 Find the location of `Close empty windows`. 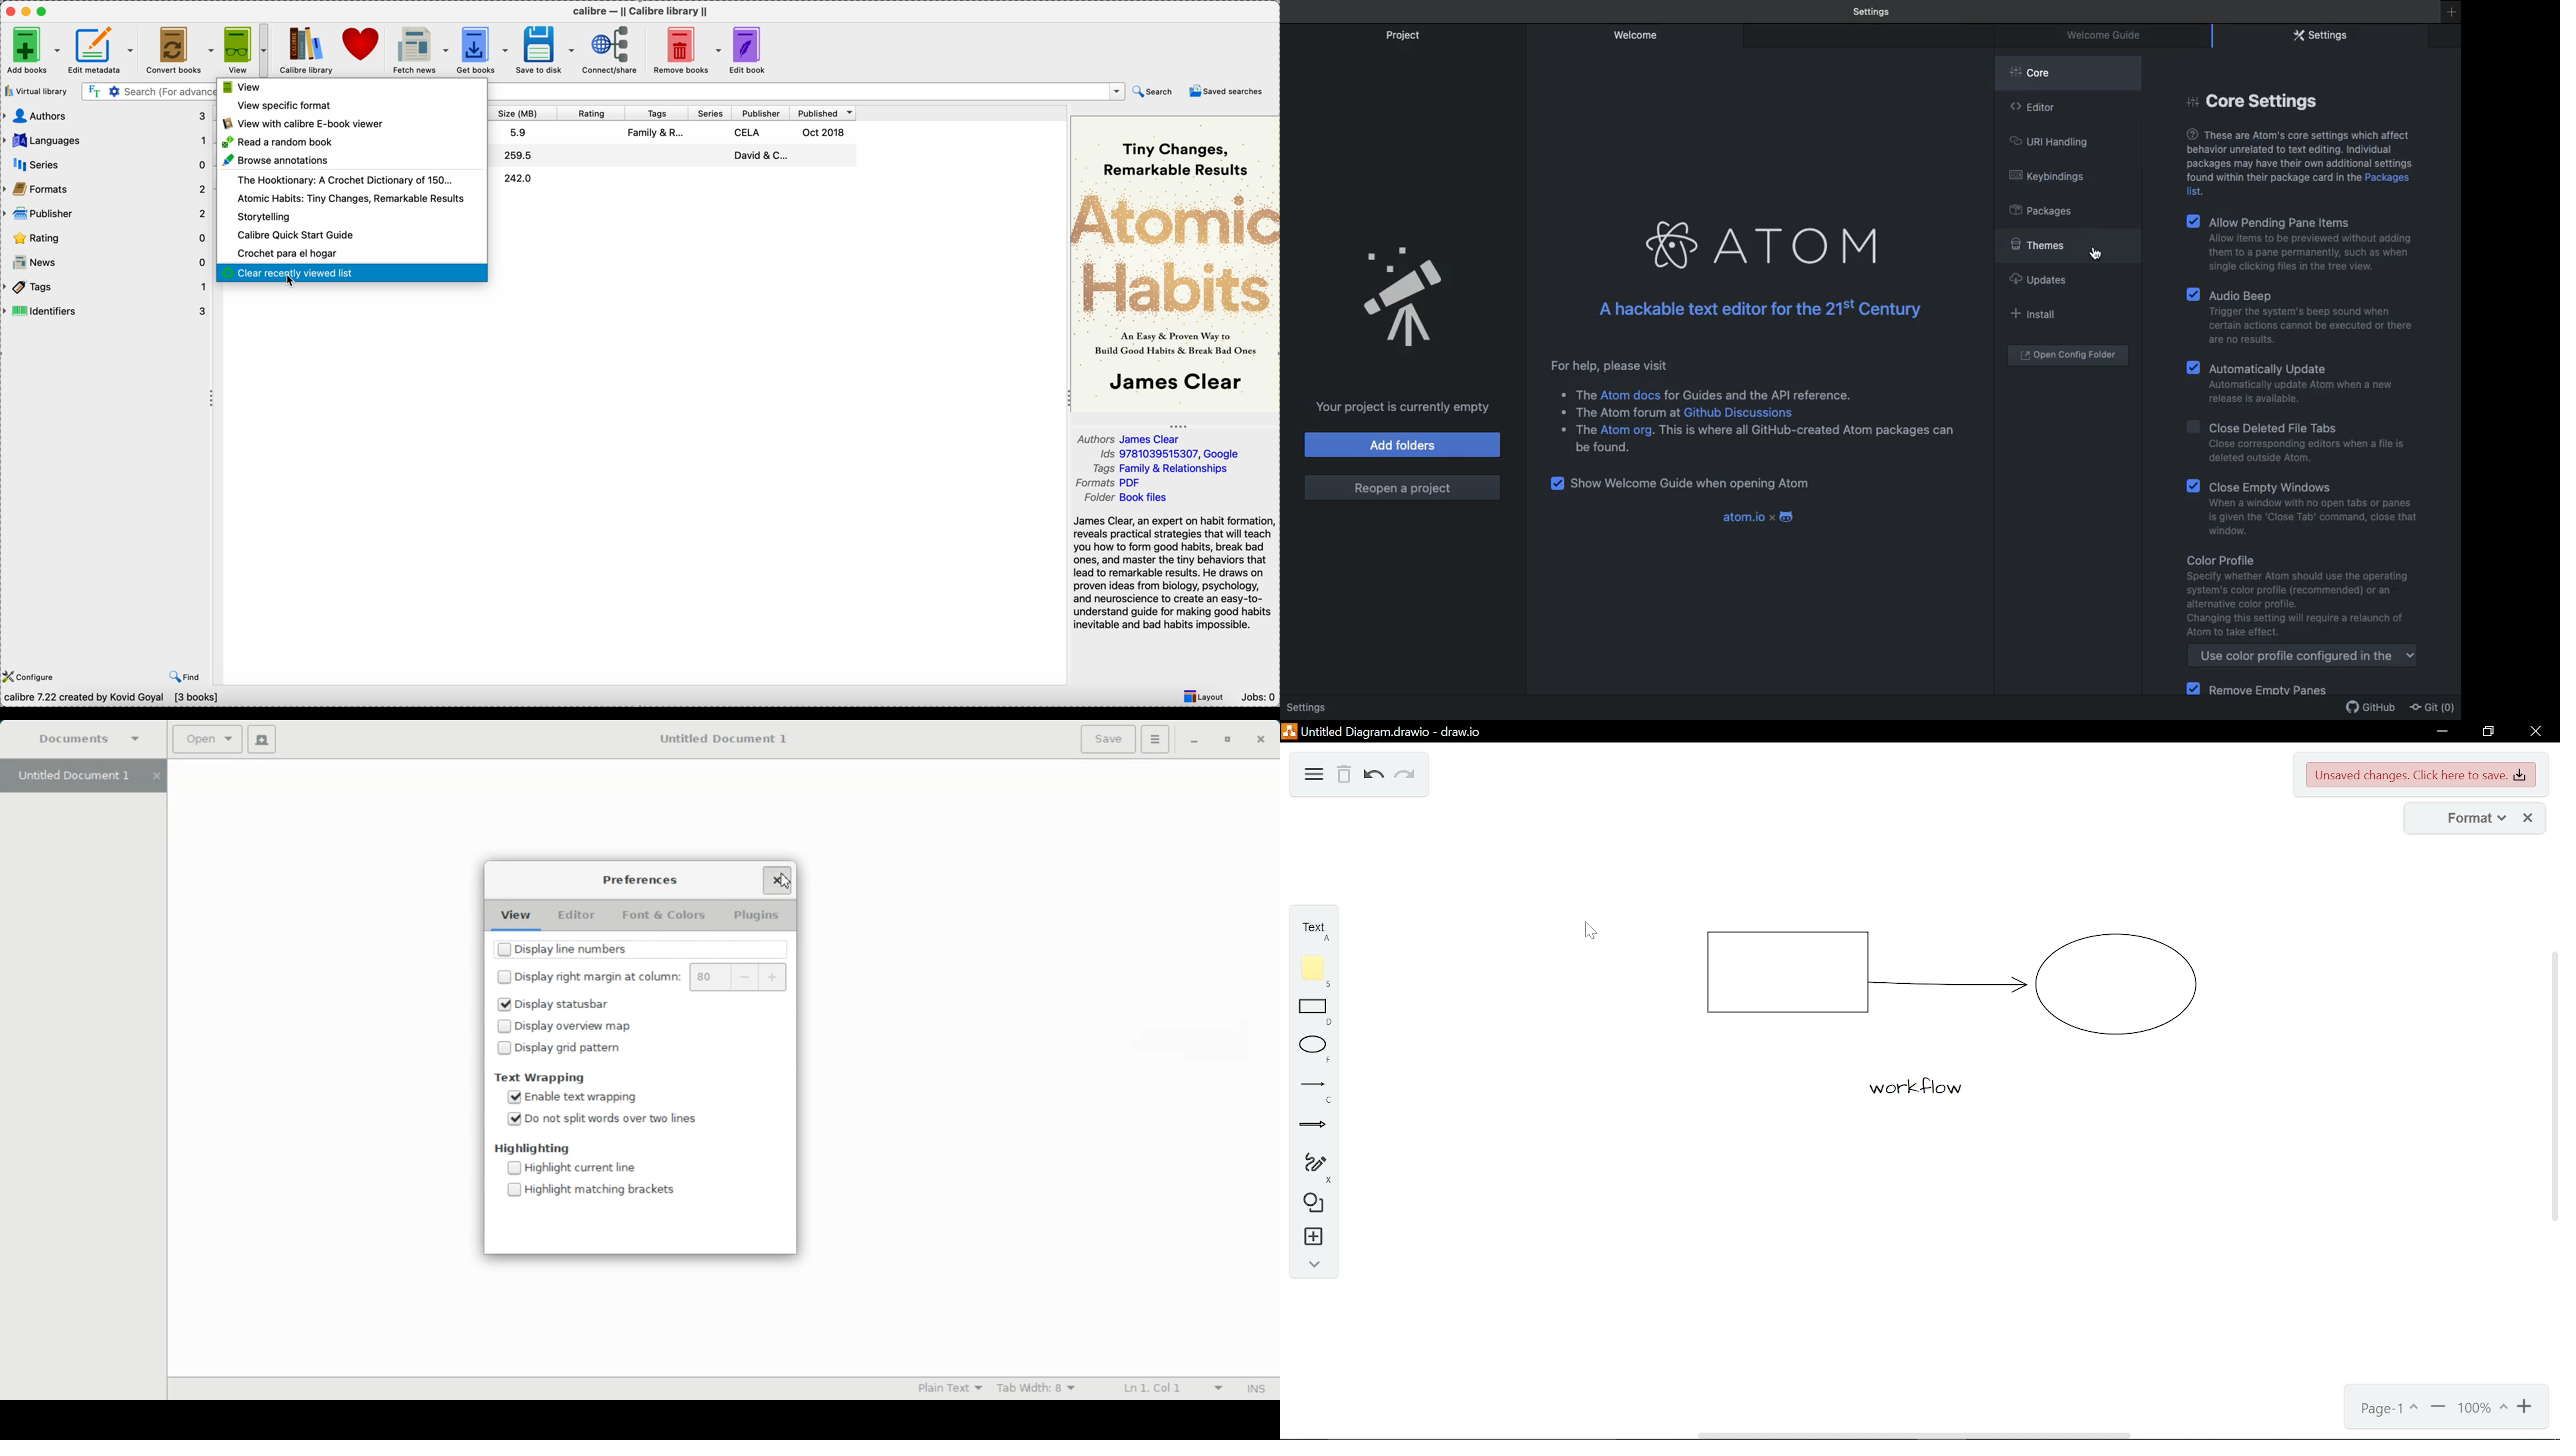

Close empty windows is located at coordinates (2286, 487).